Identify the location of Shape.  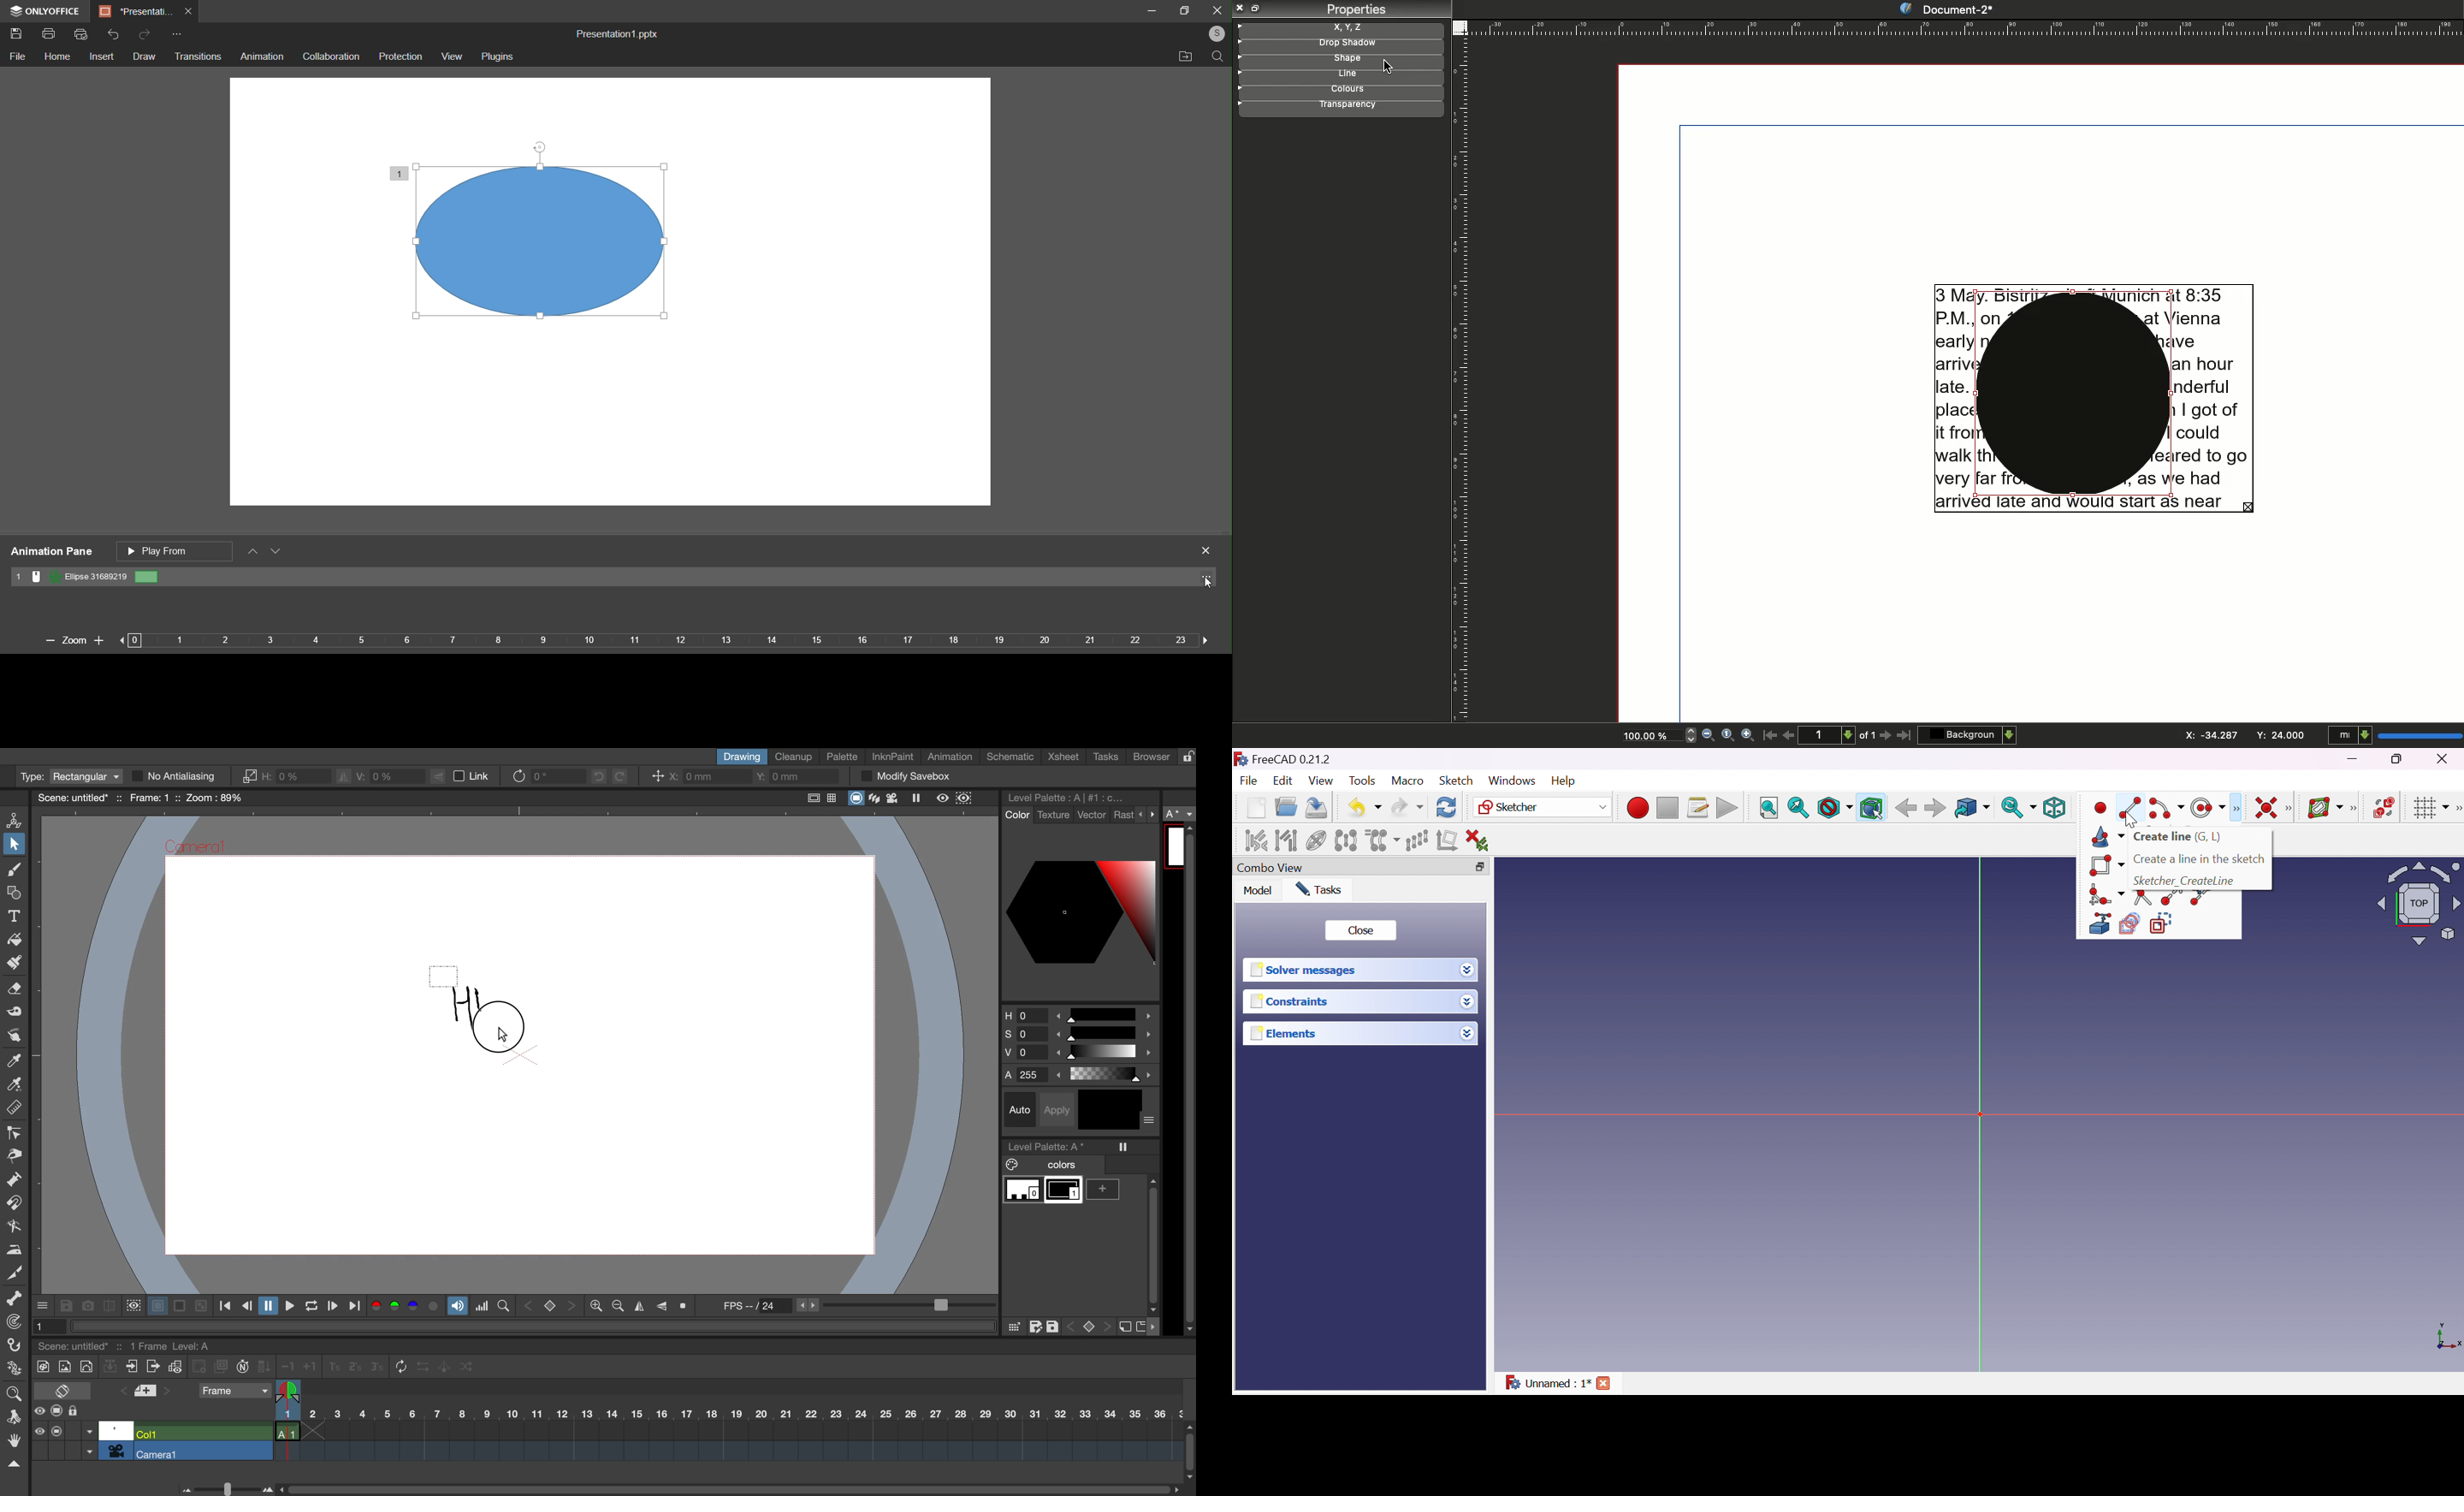
(1344, 59).